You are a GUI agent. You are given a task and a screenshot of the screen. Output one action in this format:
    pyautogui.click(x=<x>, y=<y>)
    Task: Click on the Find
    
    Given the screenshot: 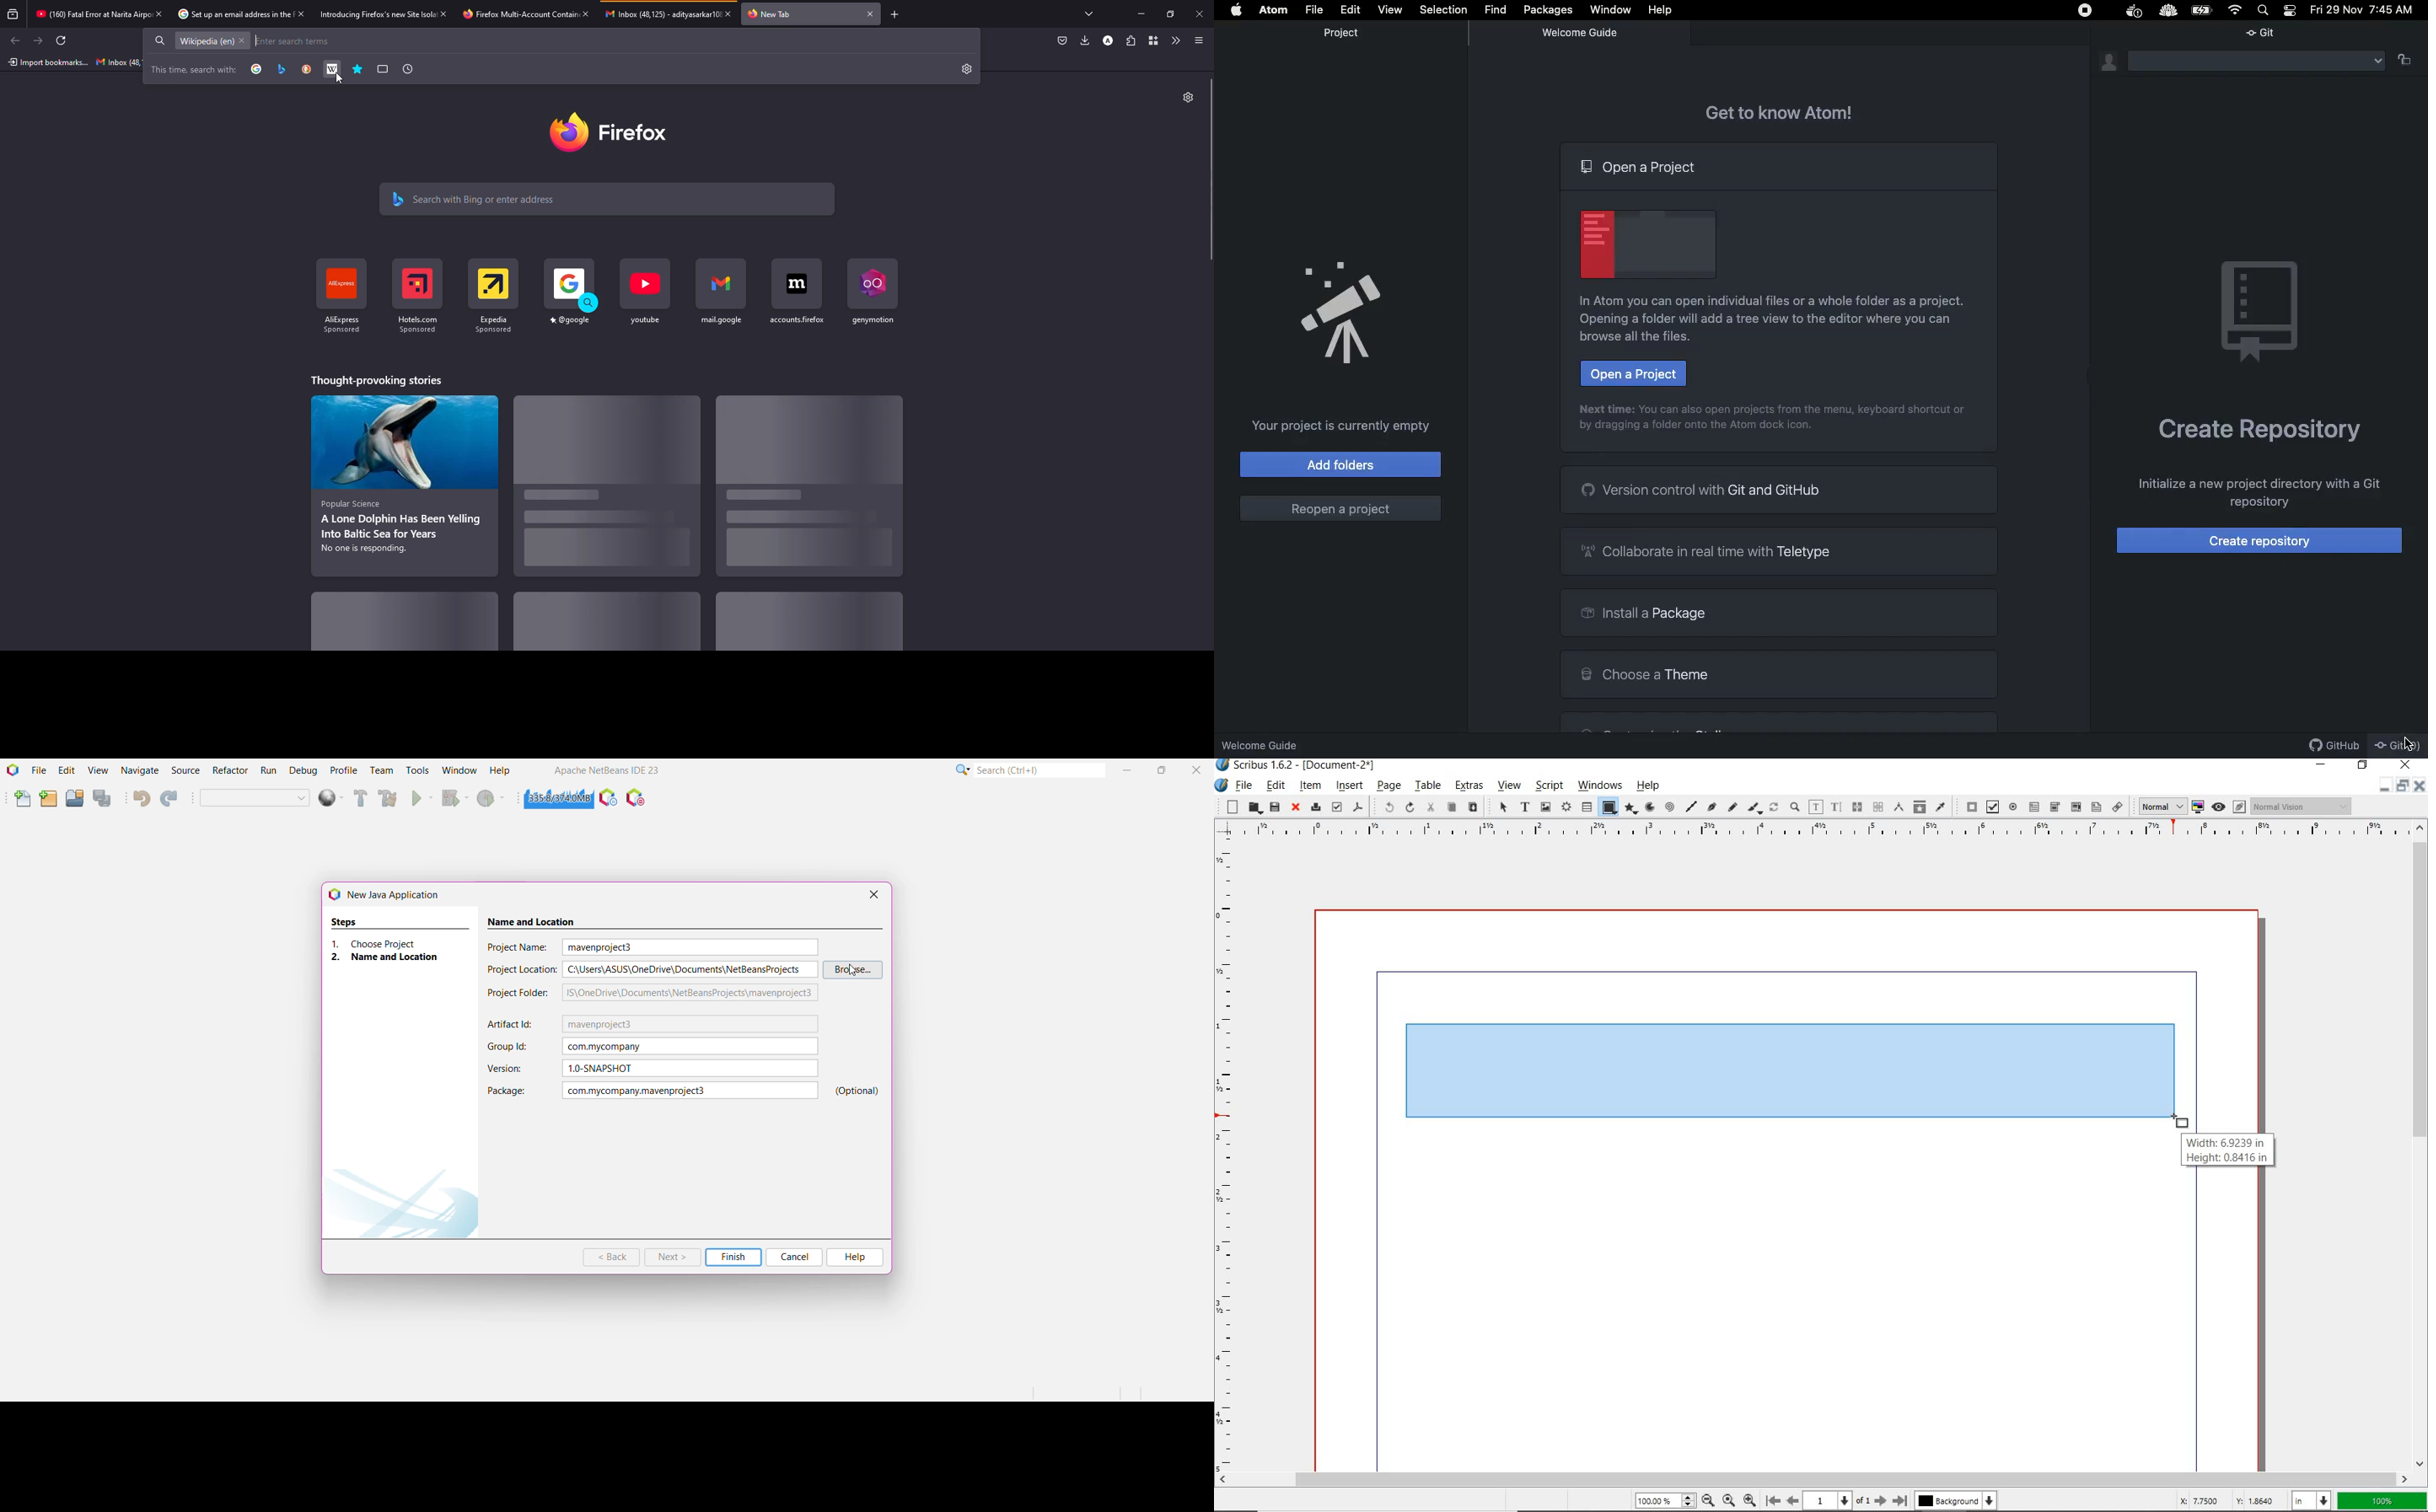 What is the action you would take?
    pyautogui.click(x=1496, y=9)
    